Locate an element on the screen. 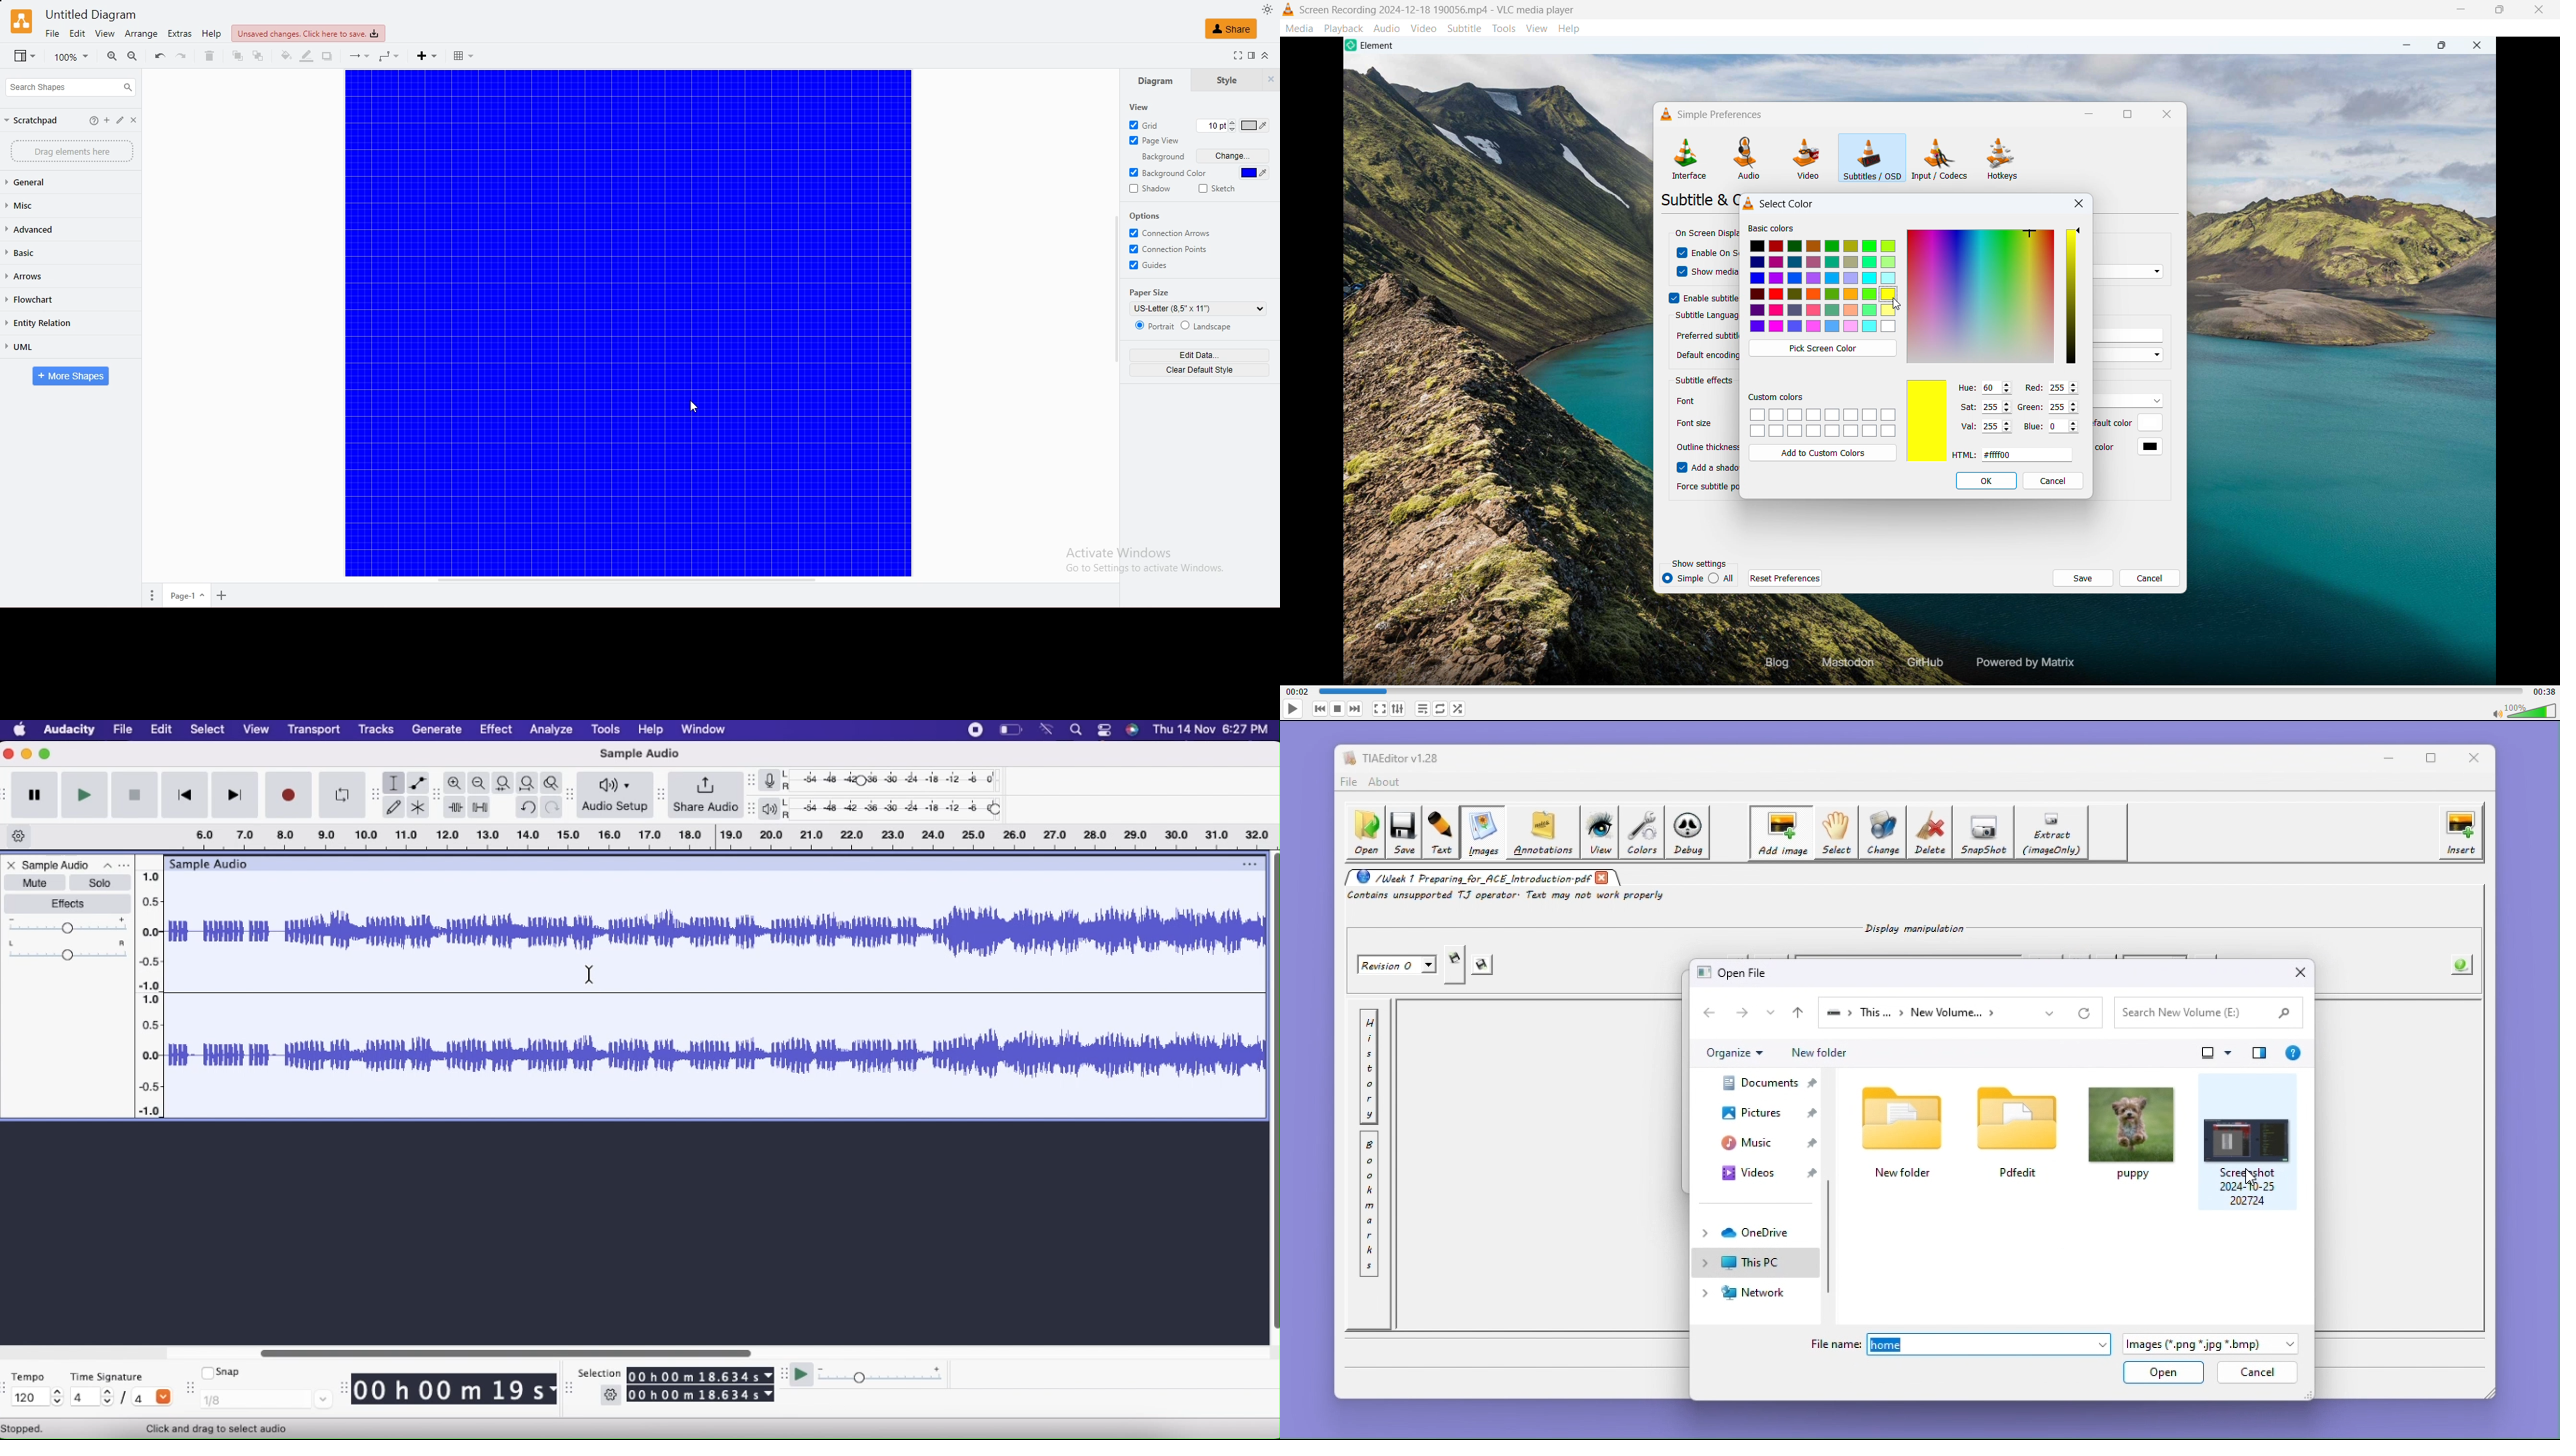  grid color is located at coordinates (1255, 126).